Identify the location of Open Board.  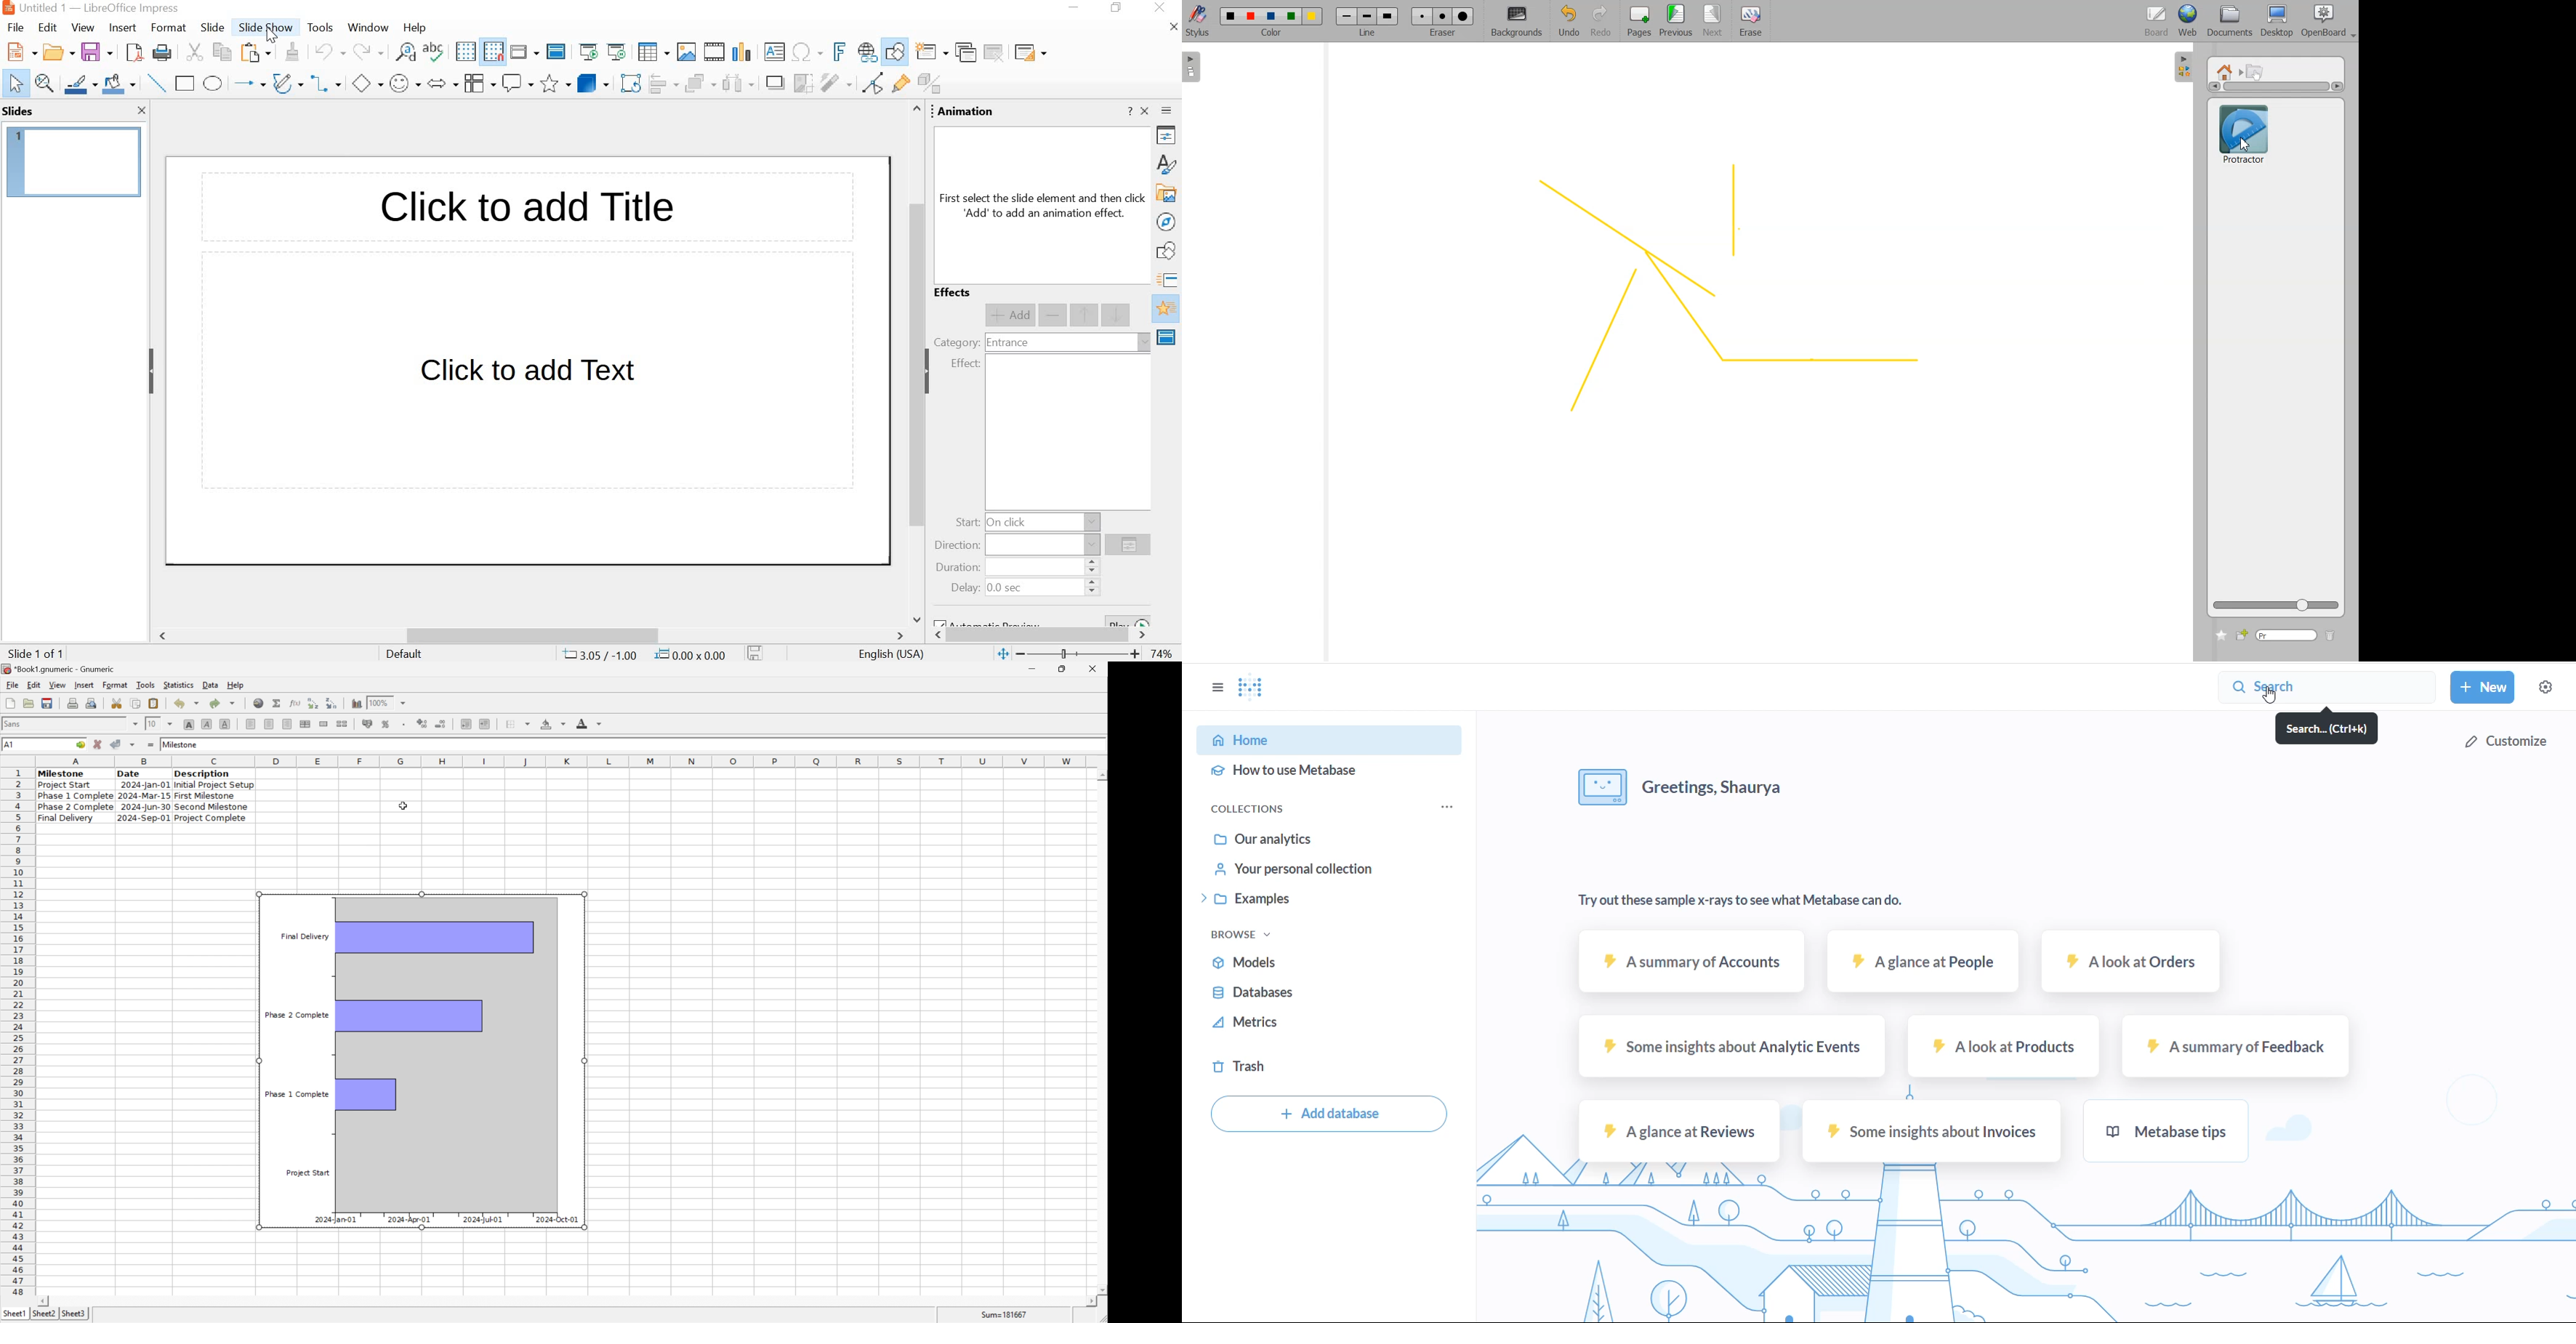
(2328, 21).